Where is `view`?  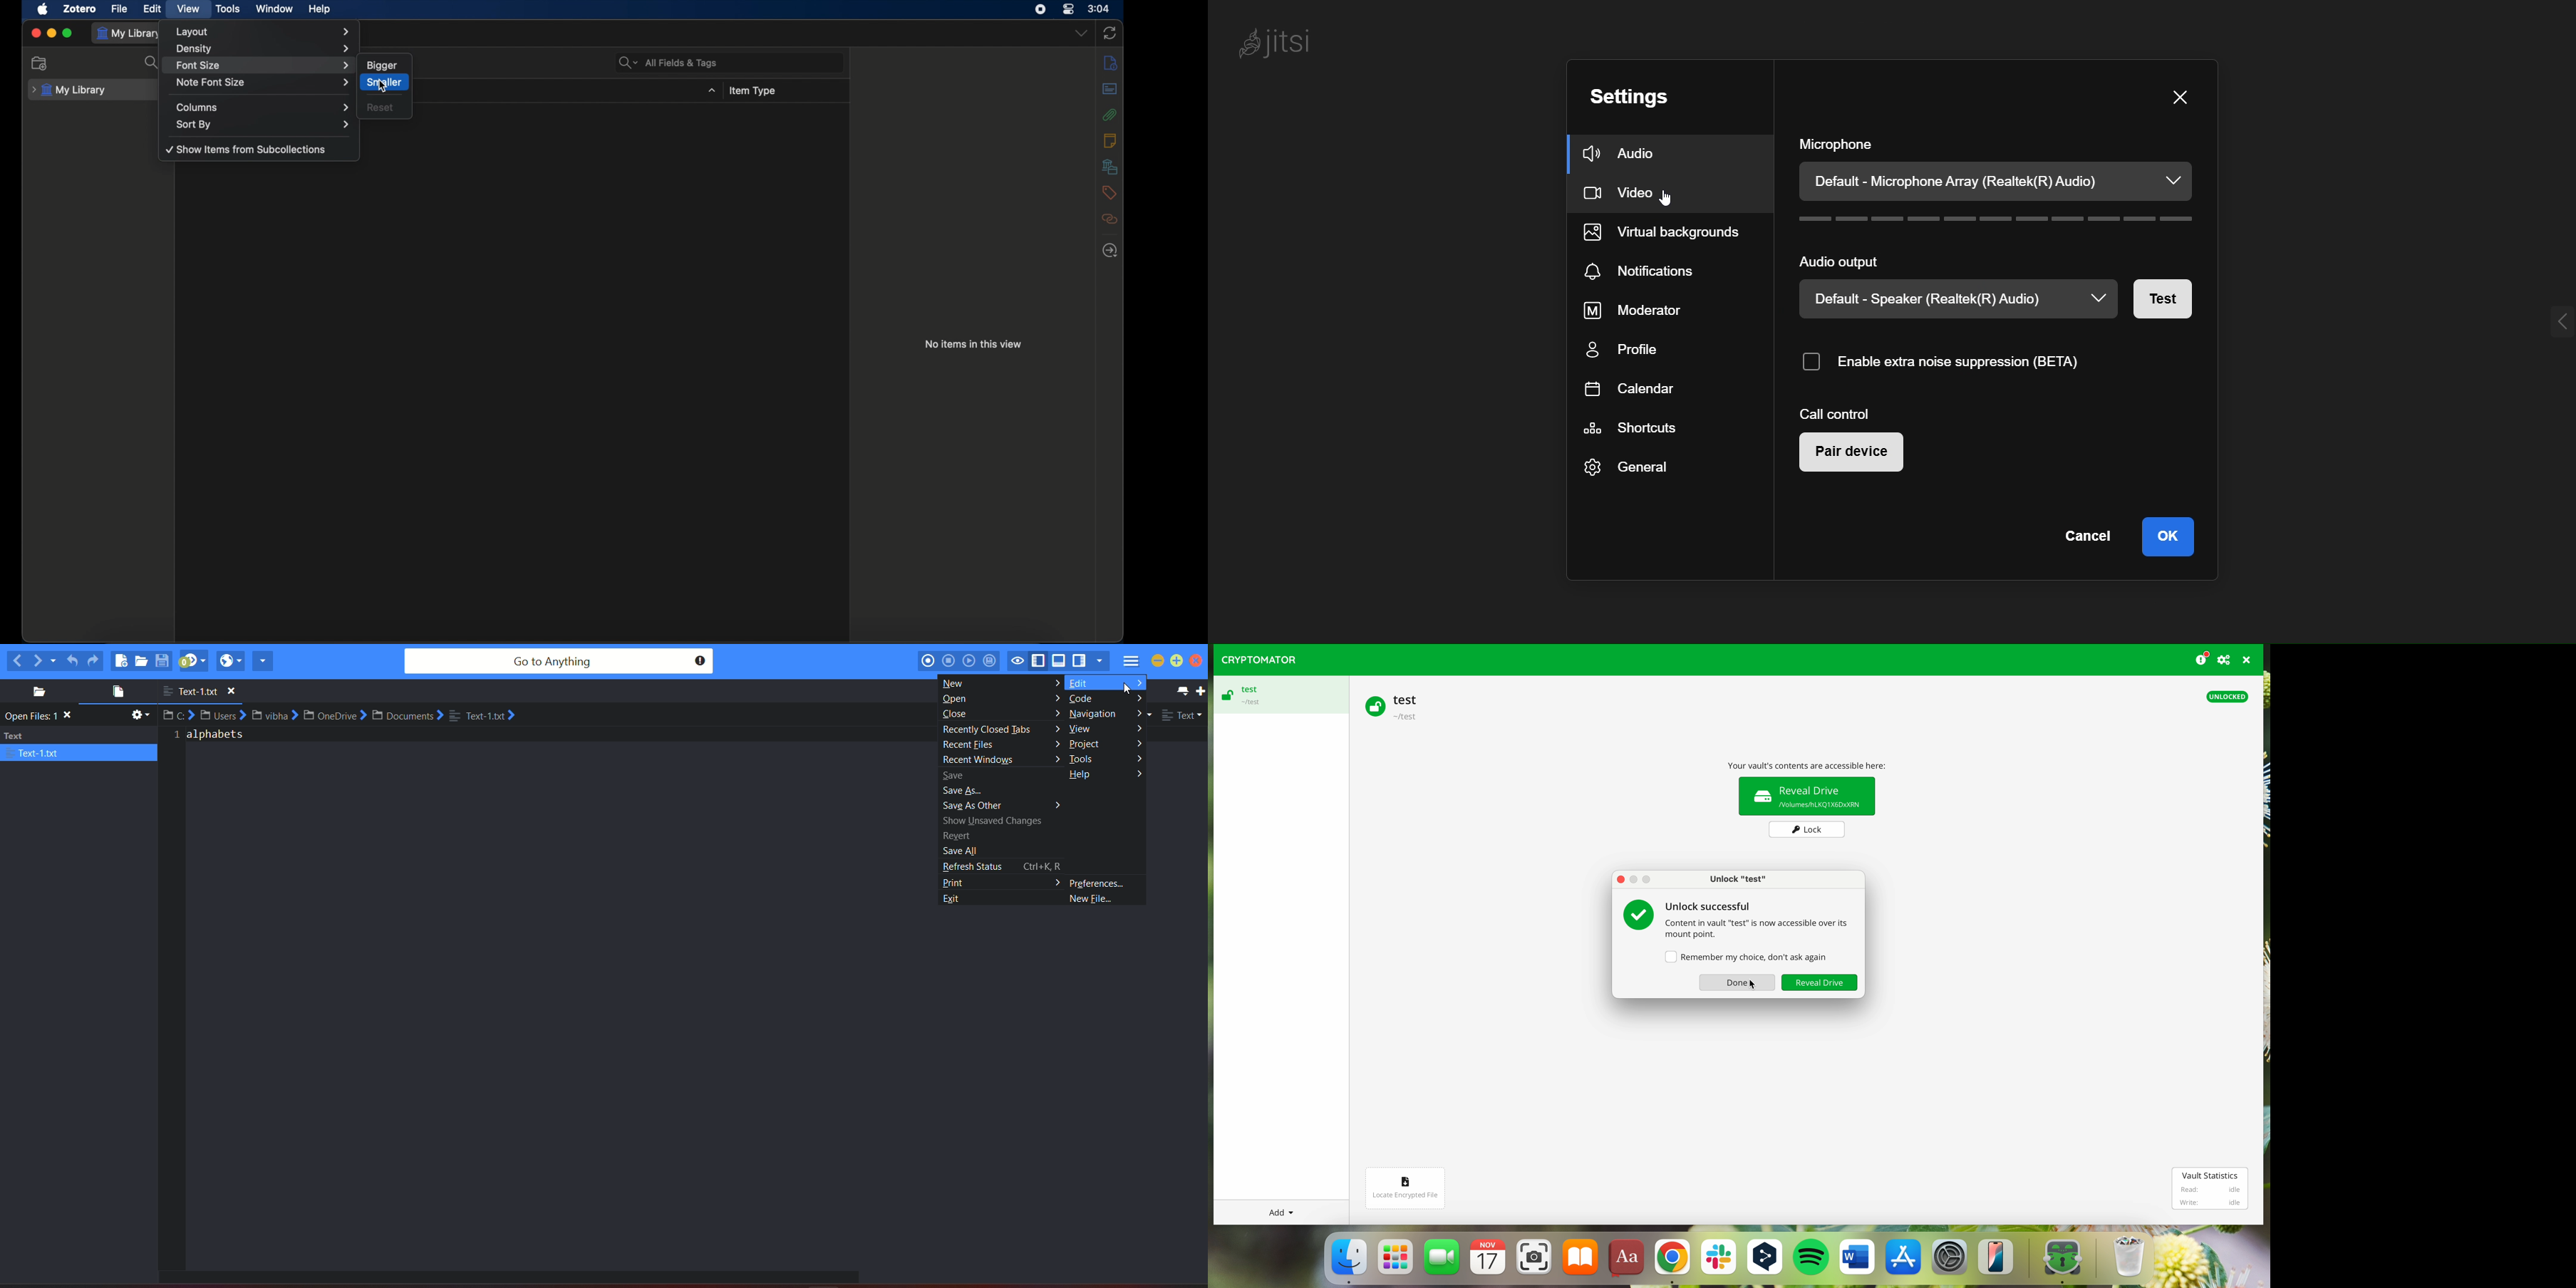
view is located at coordinates (1083, 728).